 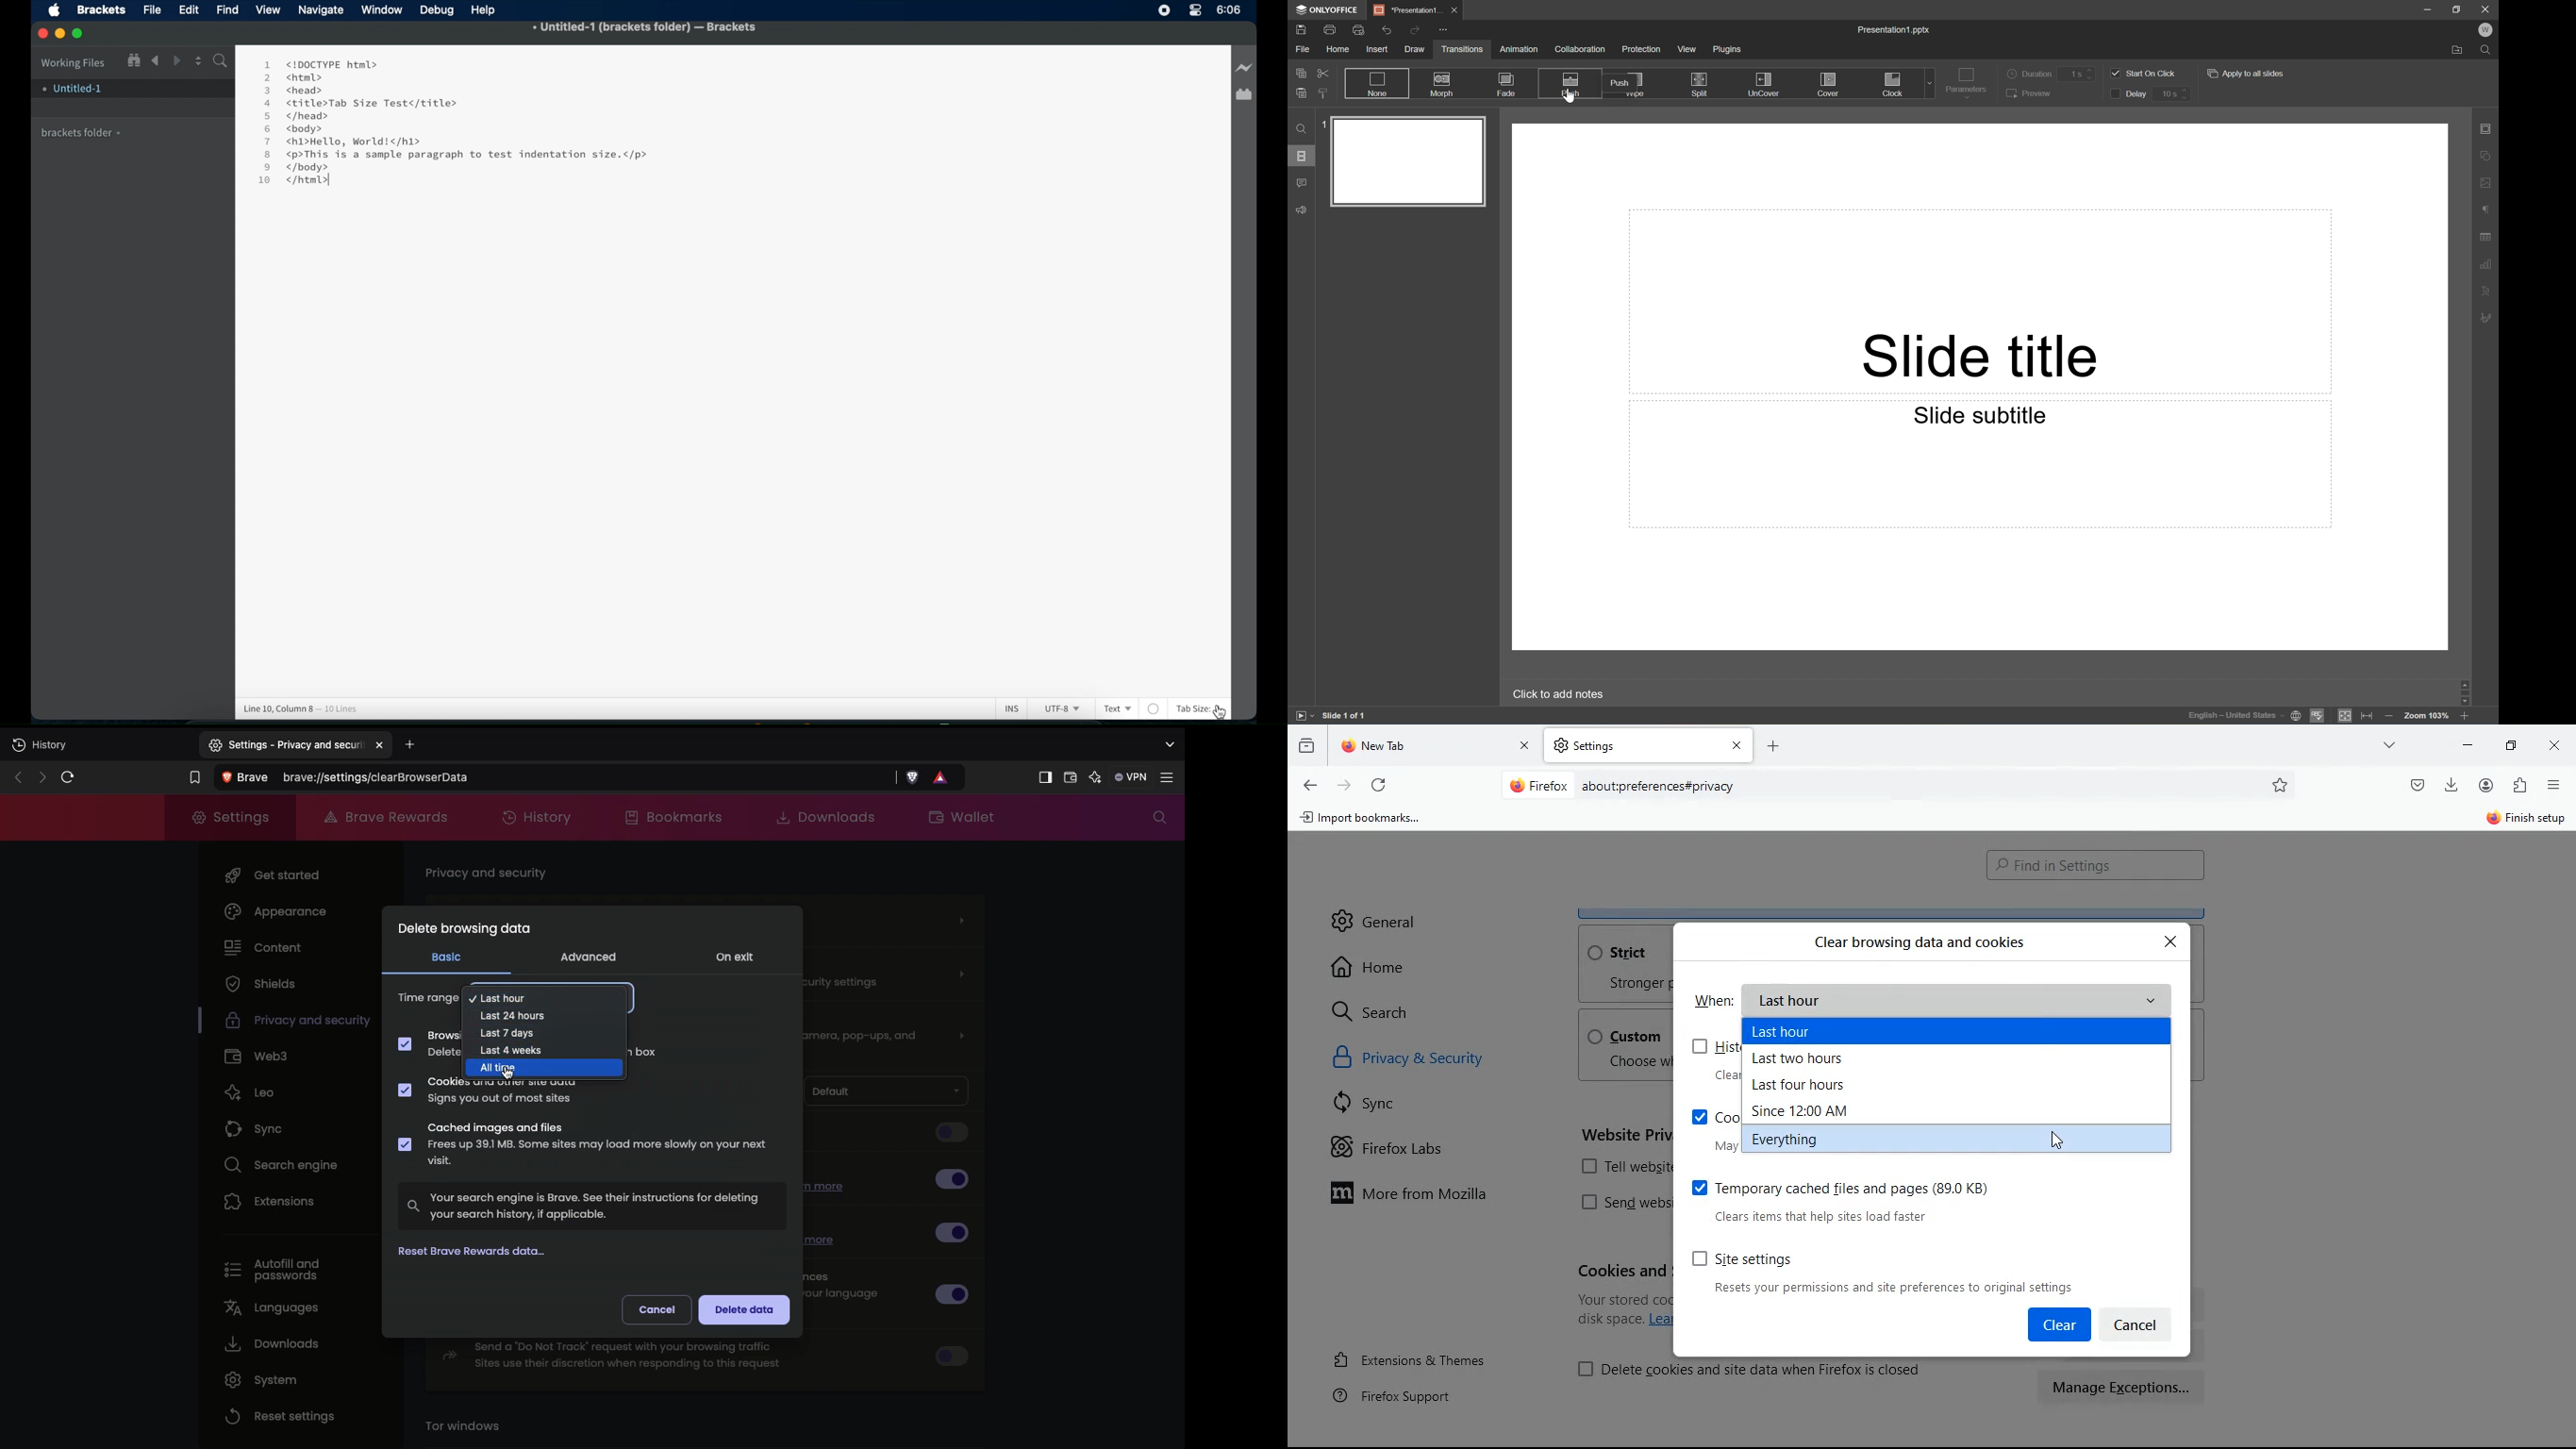 What do you see at coordinates (1300, 212) in the screenshot?
I see `Feedback & Support` at bounding box center [1300, 212].